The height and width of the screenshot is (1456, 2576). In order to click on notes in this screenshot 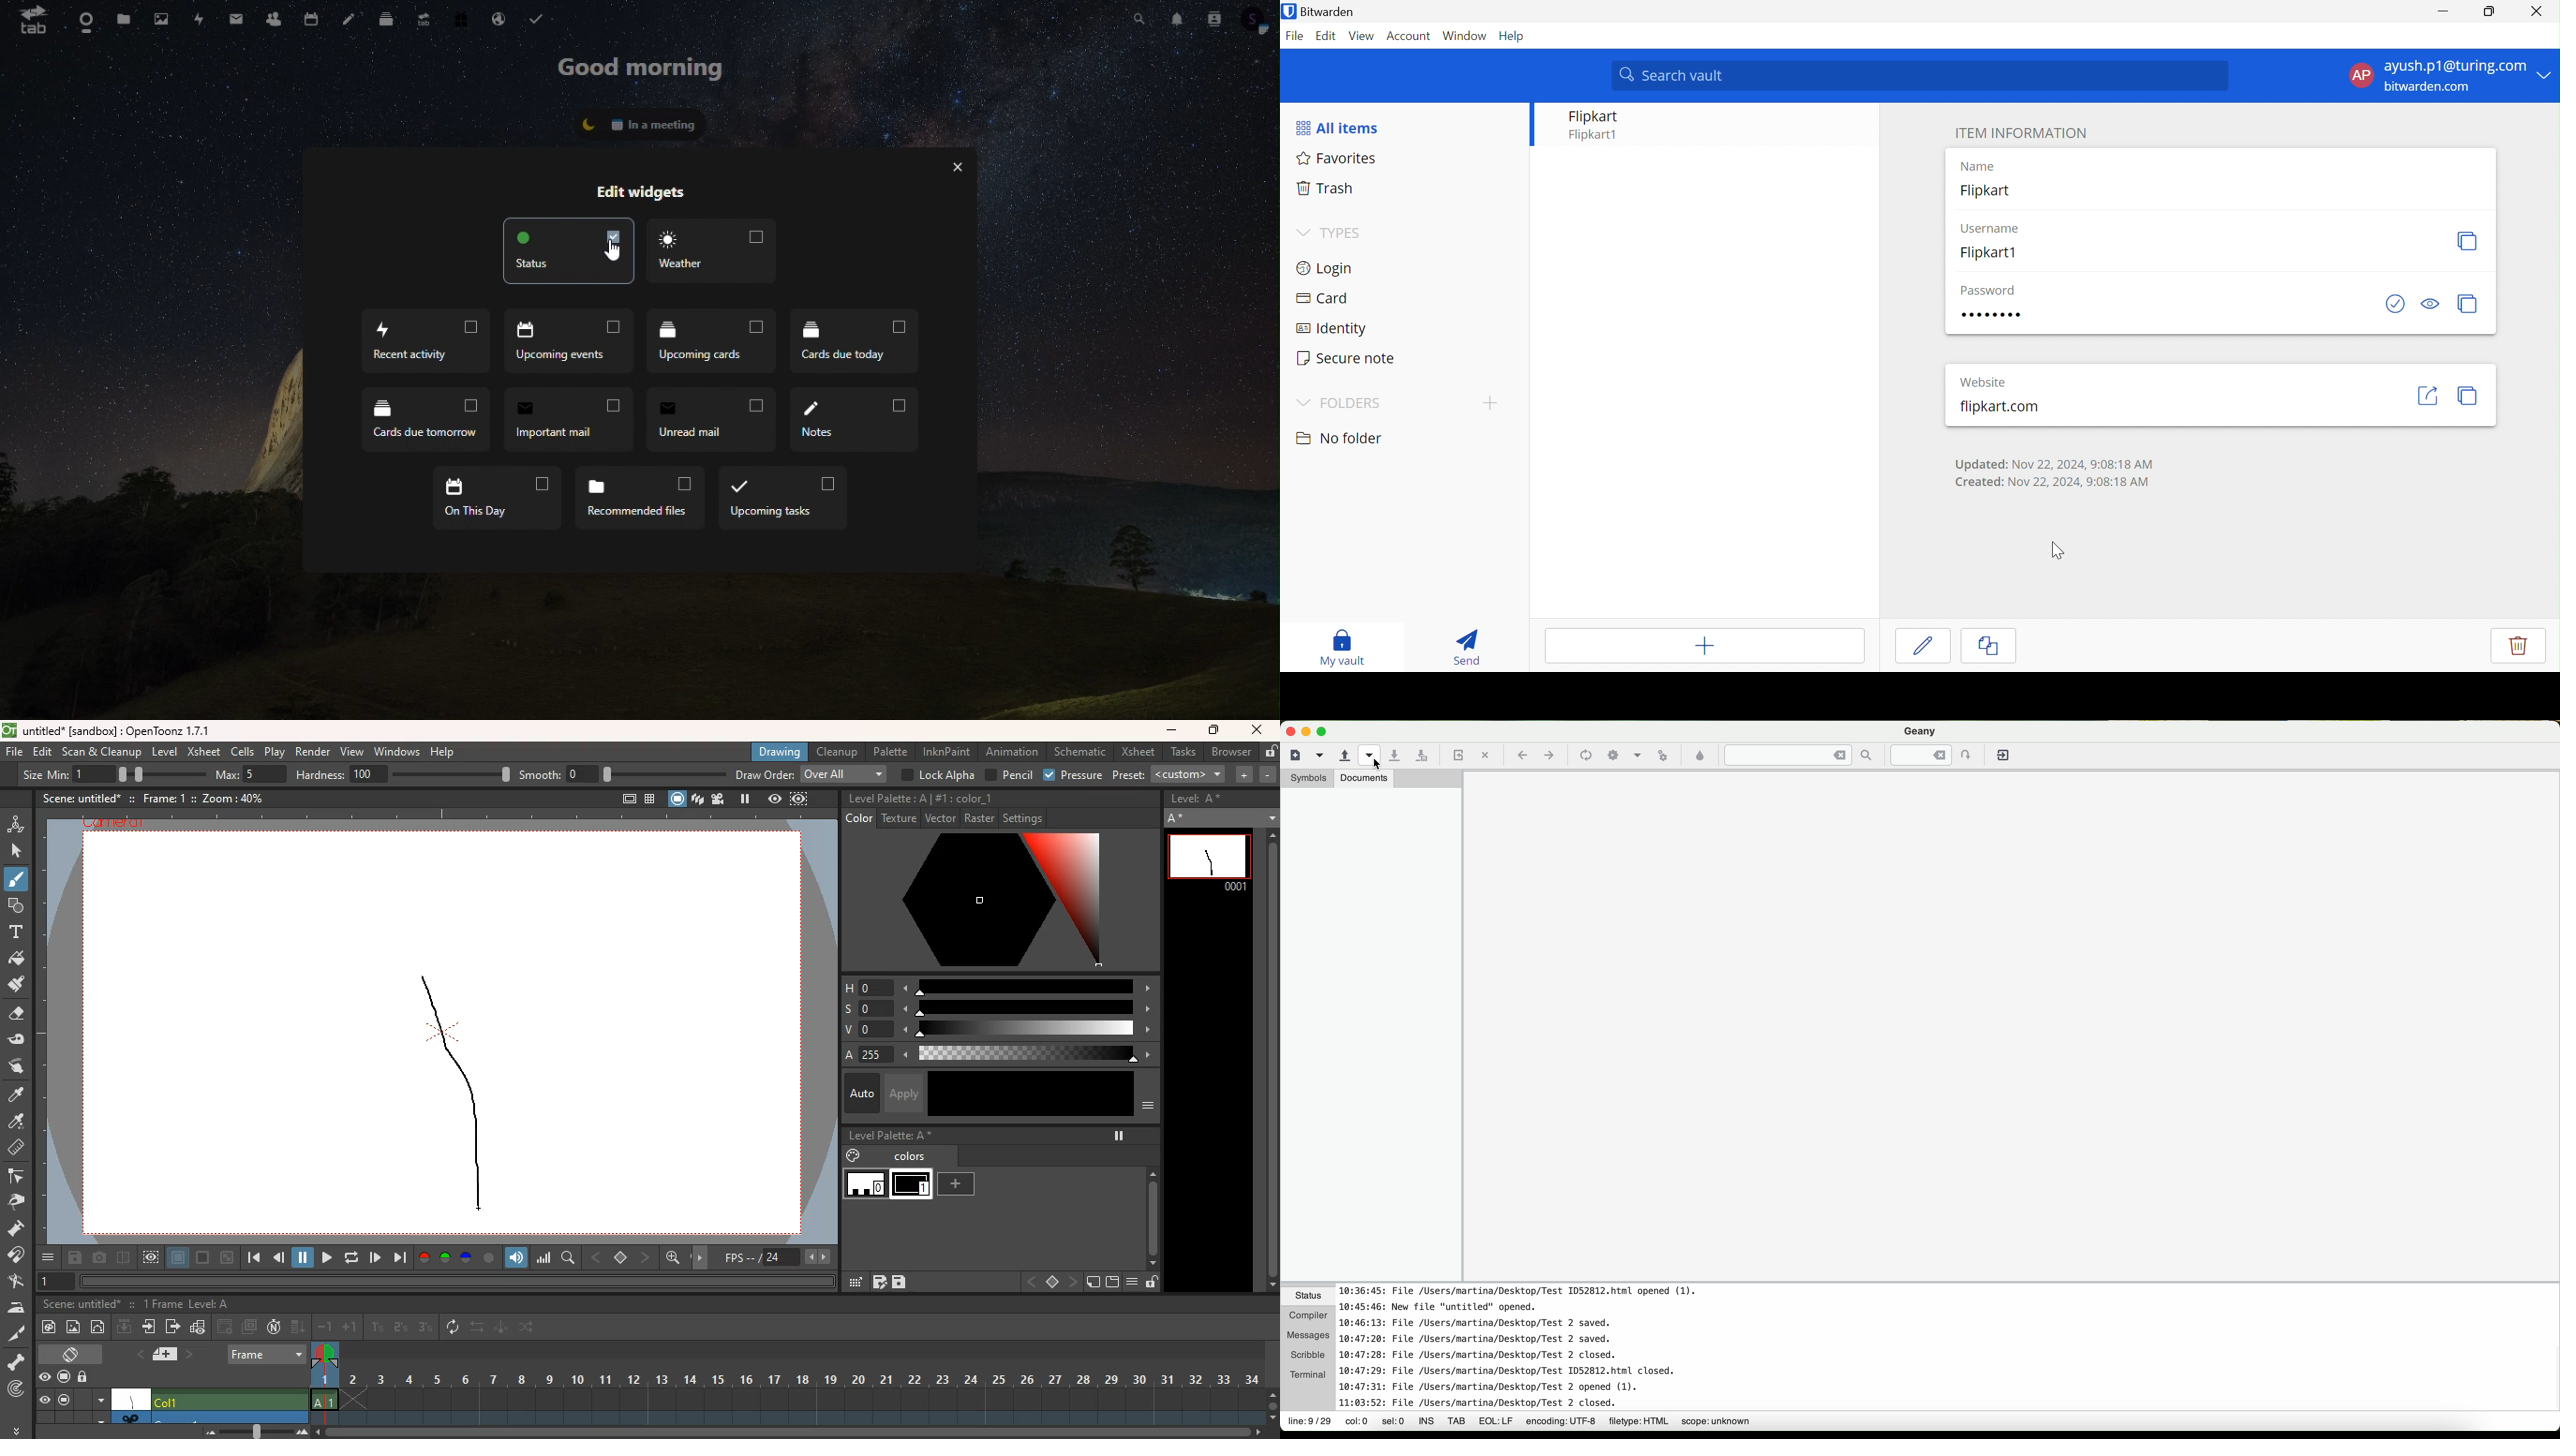, I will do `click(857, 419)`.